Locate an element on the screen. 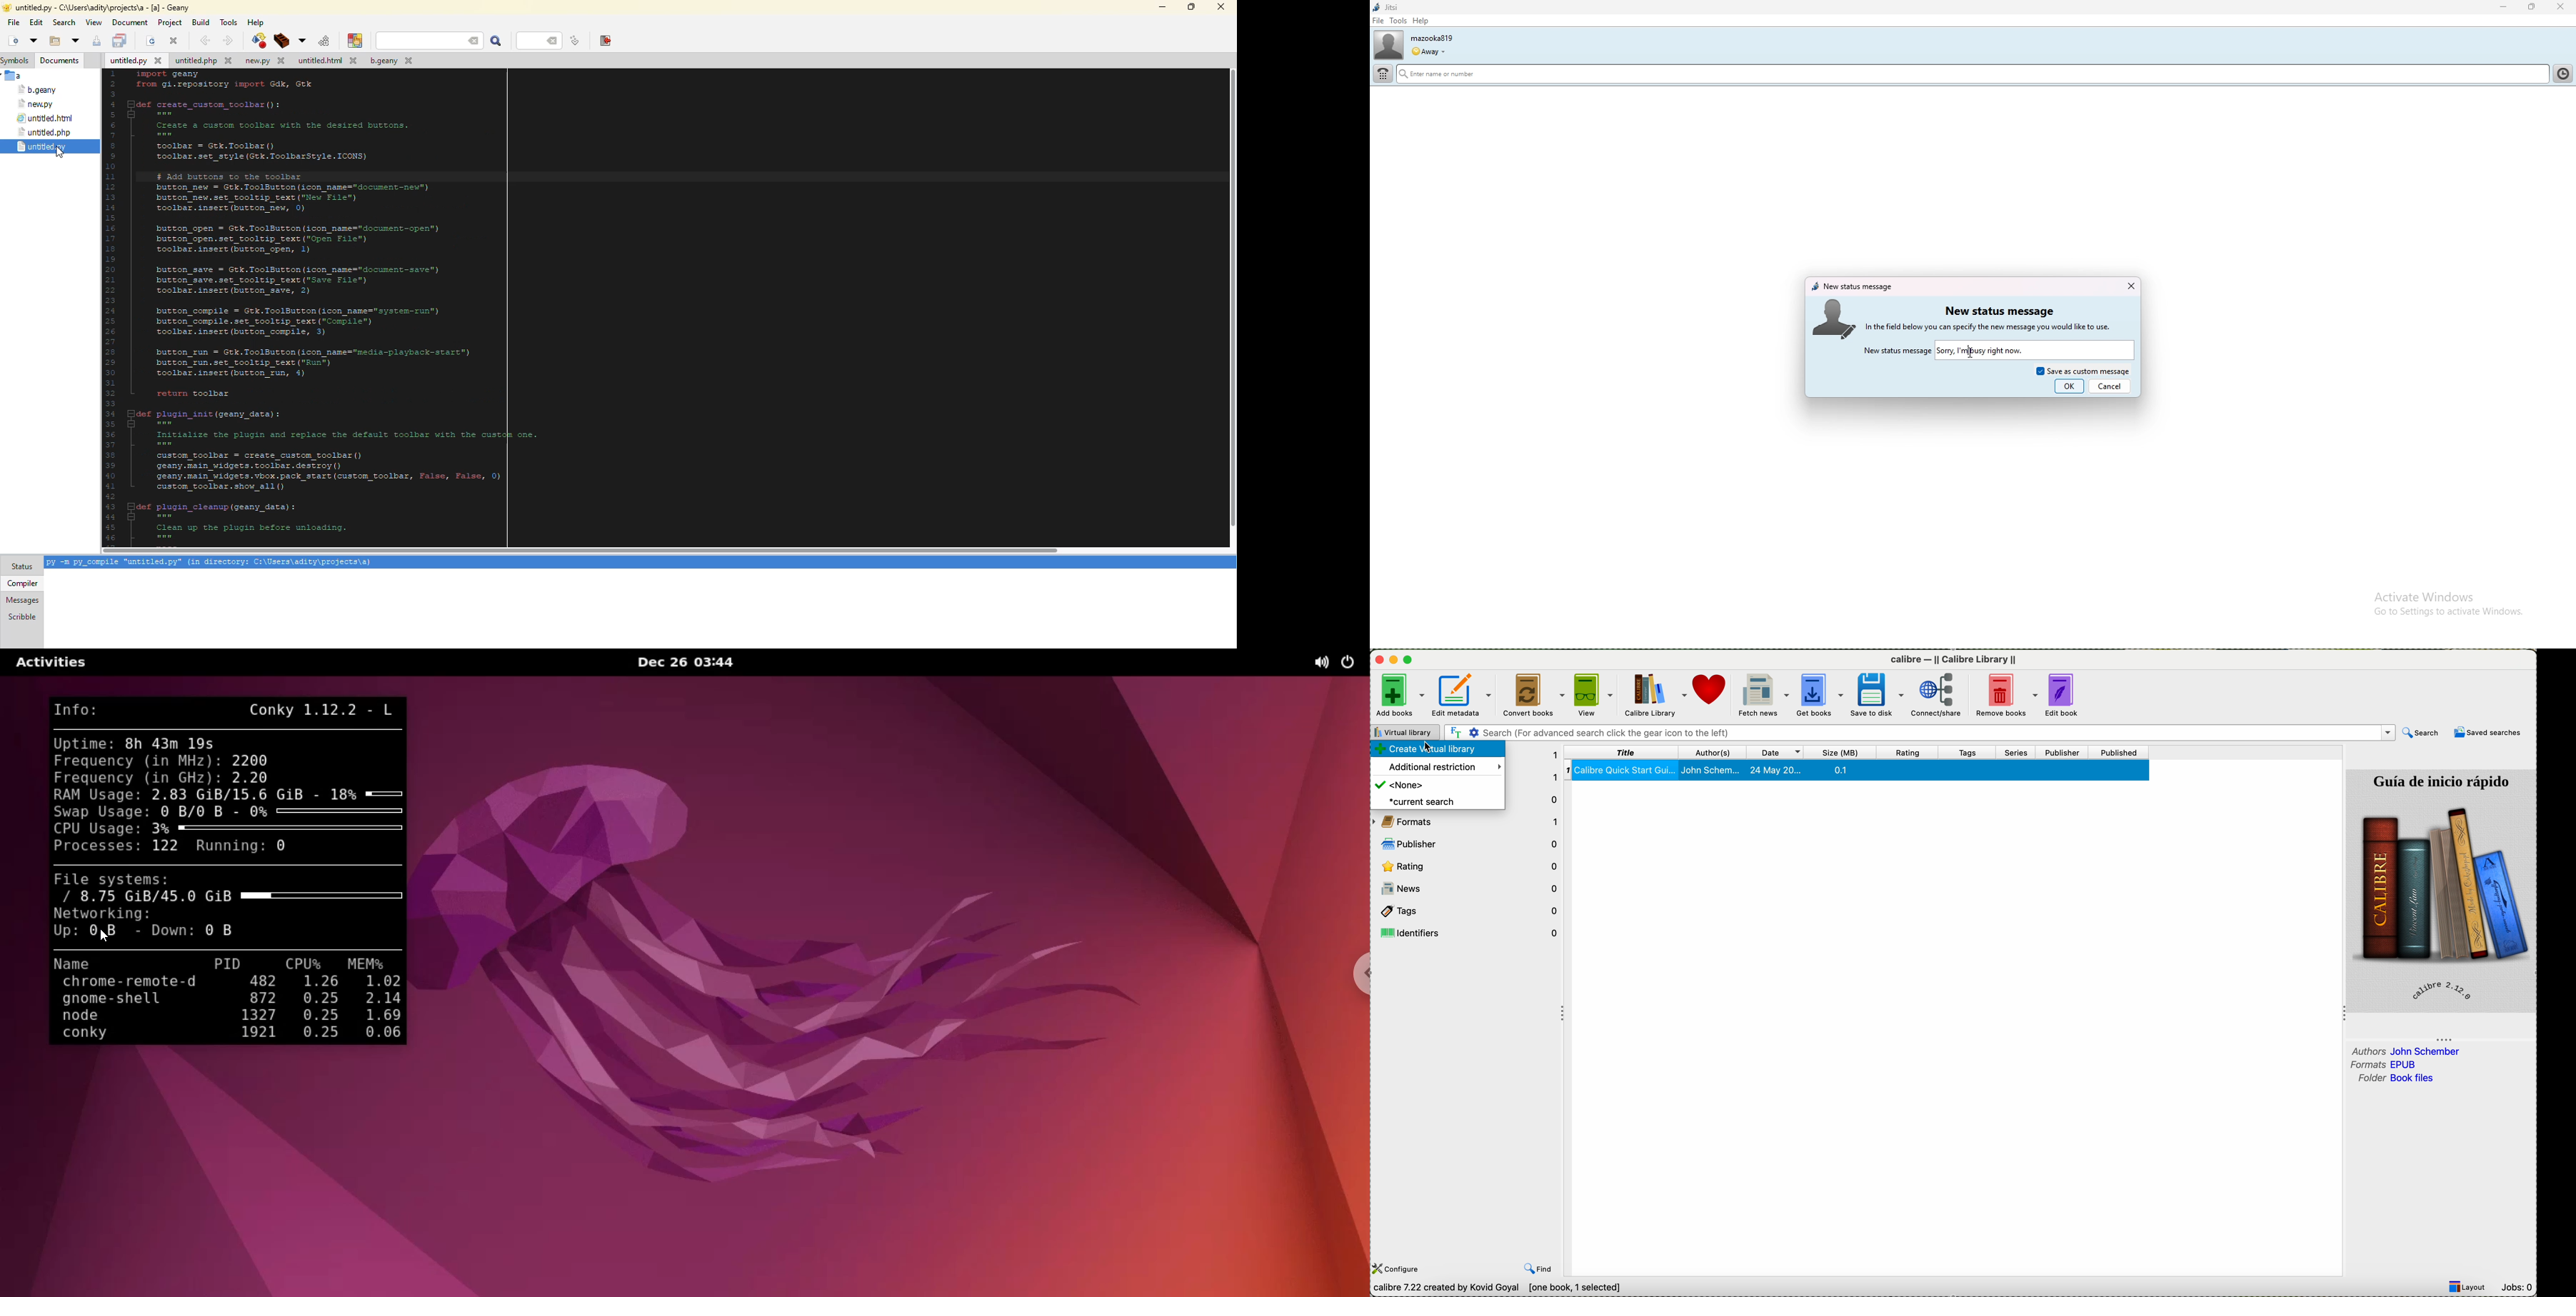 The height and width of the screenshot is (1316, 2576). input box is located at coordinates (2035, 350).